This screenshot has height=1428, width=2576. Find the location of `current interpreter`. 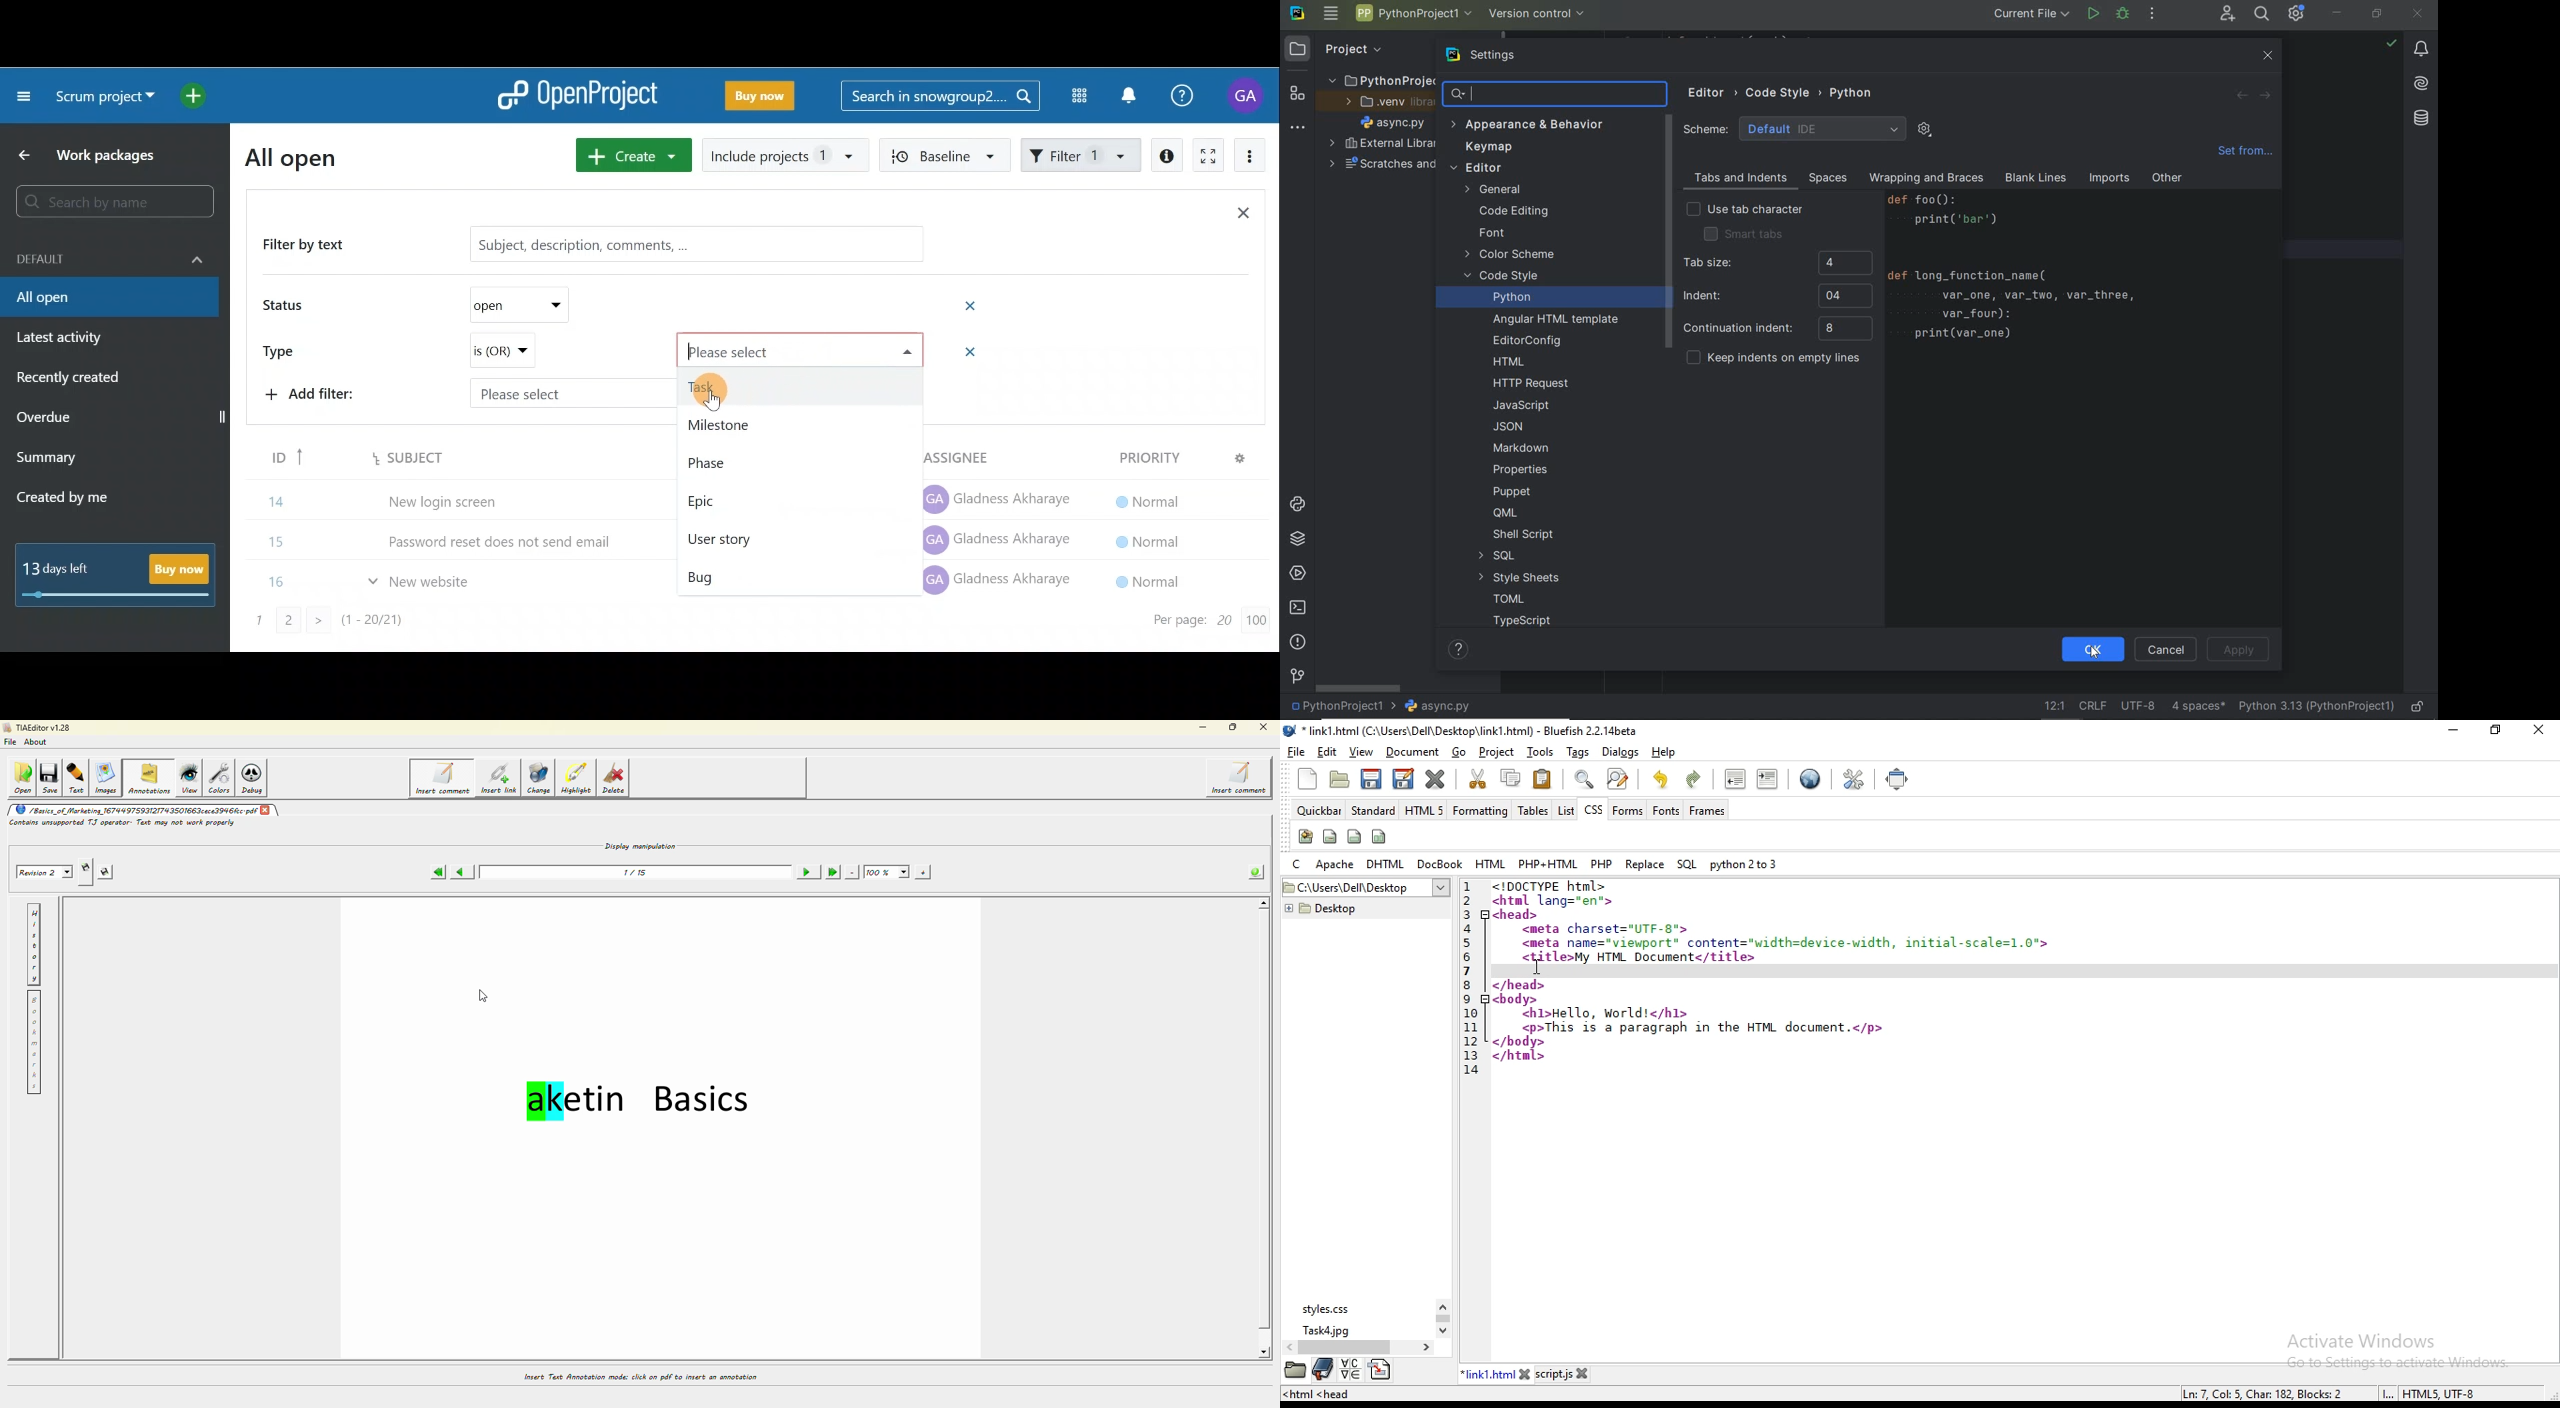

current interpreter is located at coordinates (2317, 706).